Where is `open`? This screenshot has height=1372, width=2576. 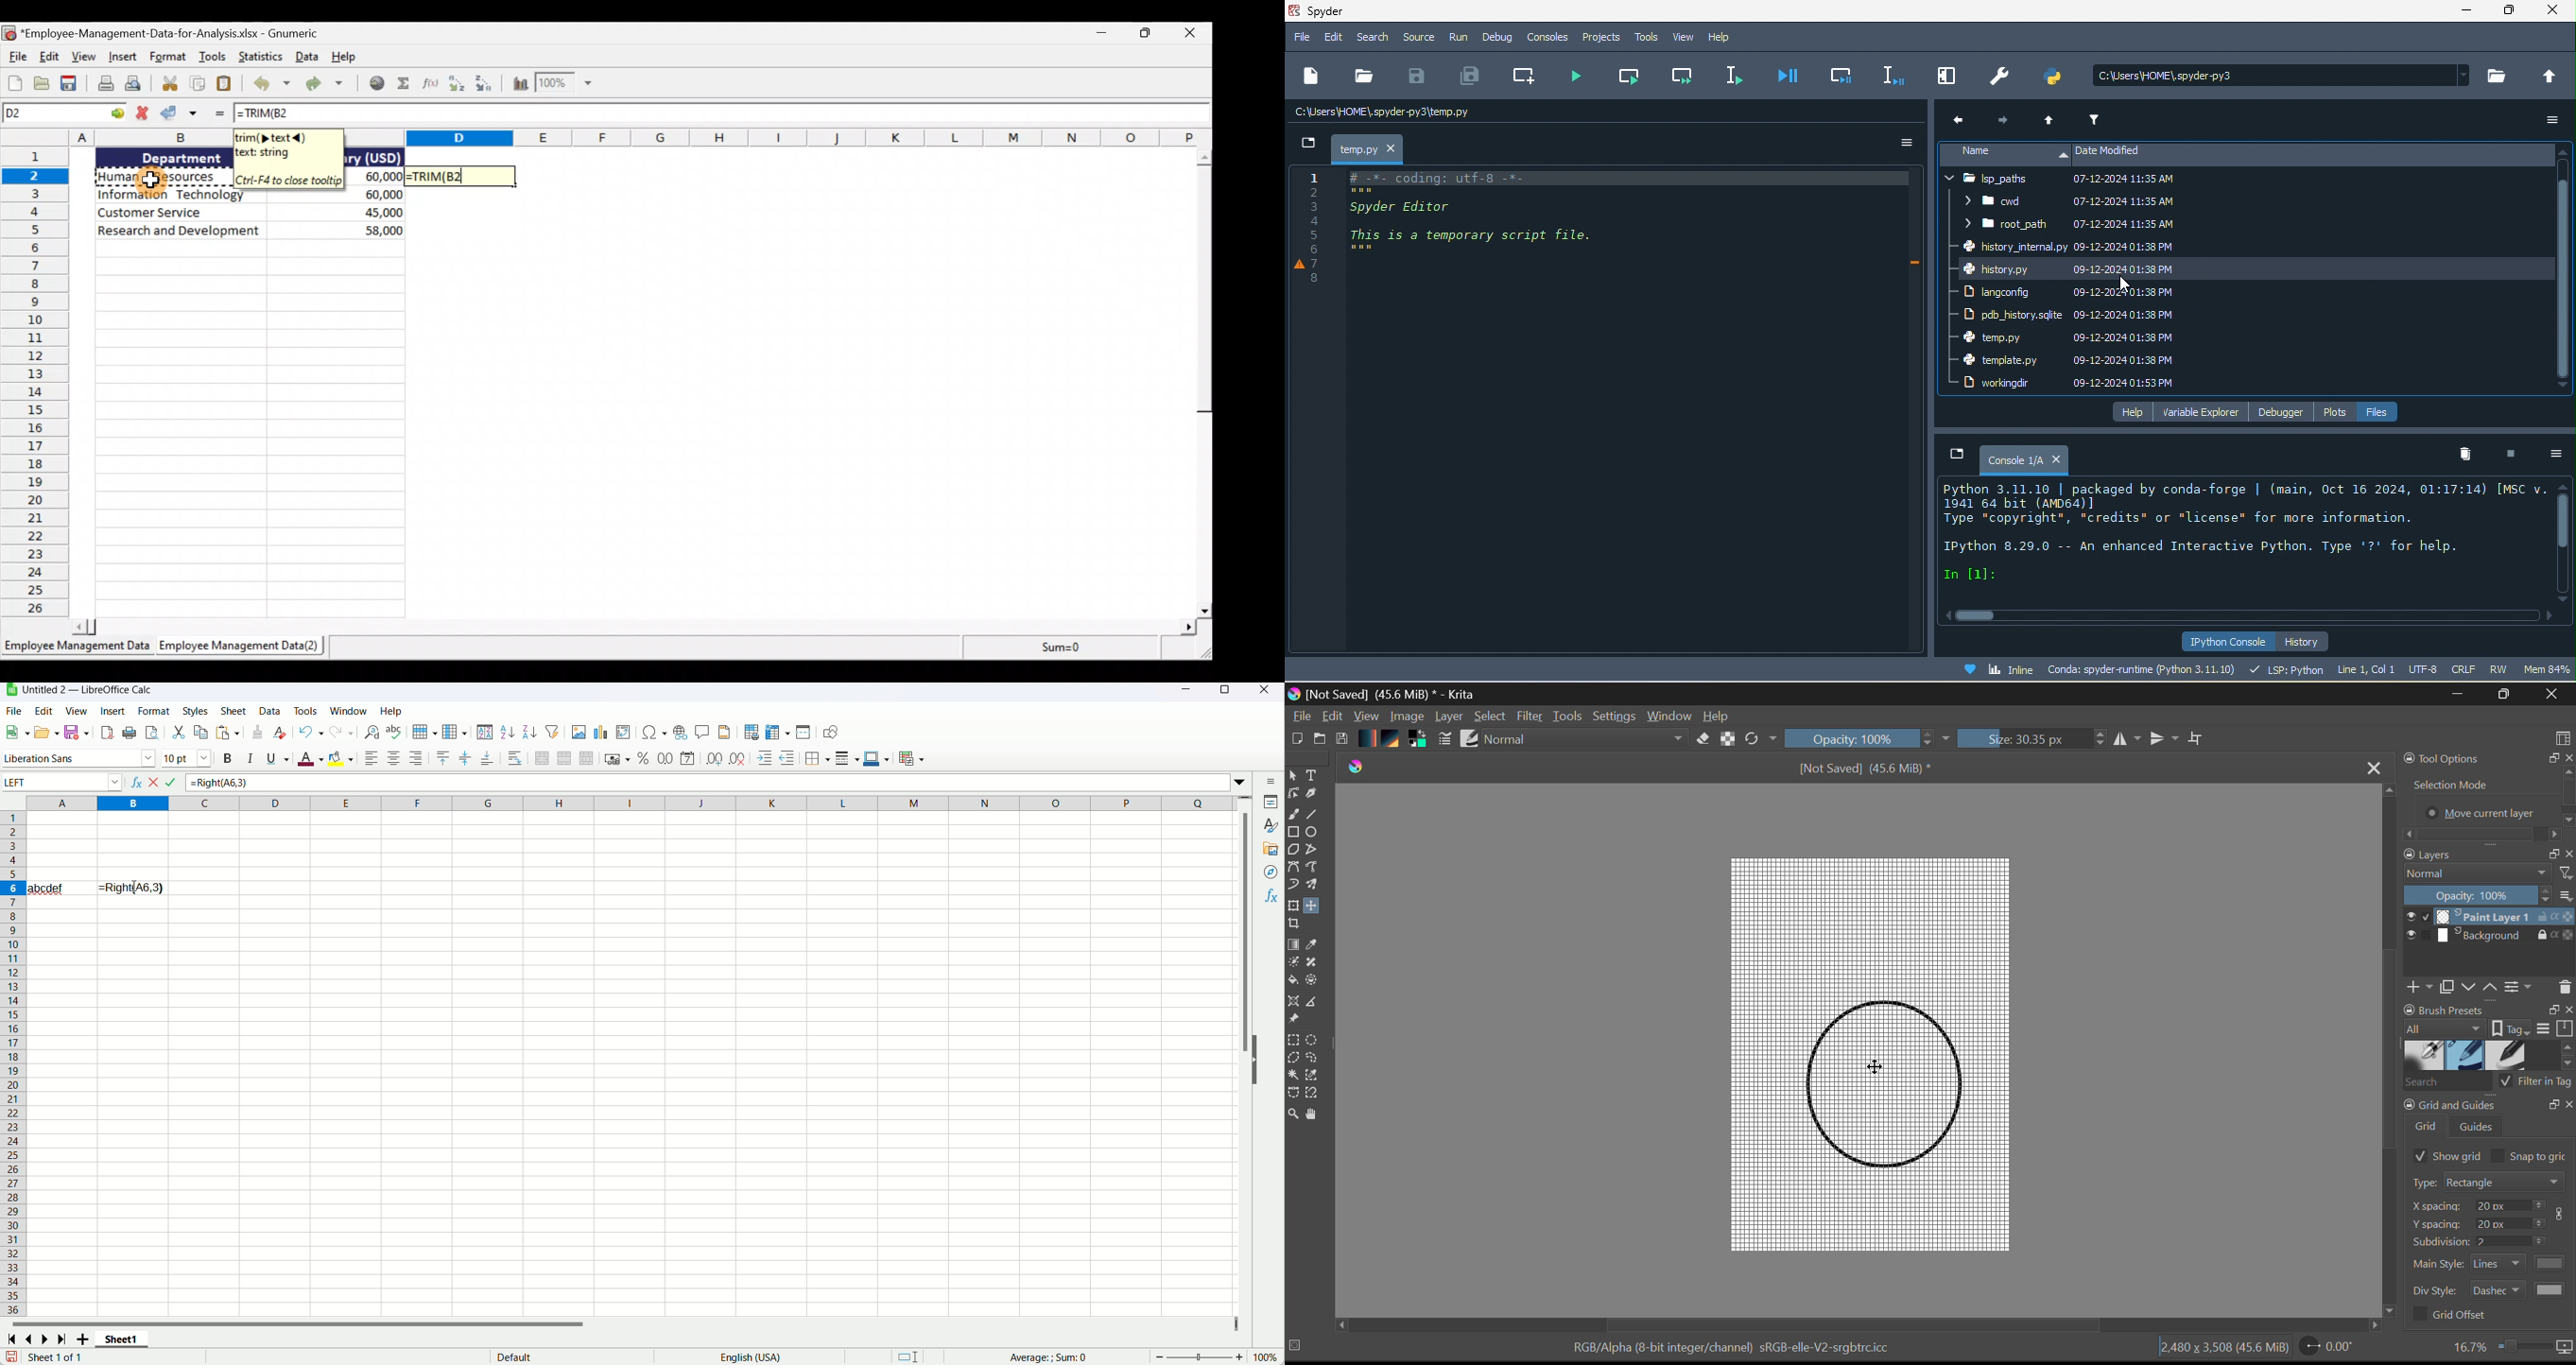 open is located at coordinates (48, 731).